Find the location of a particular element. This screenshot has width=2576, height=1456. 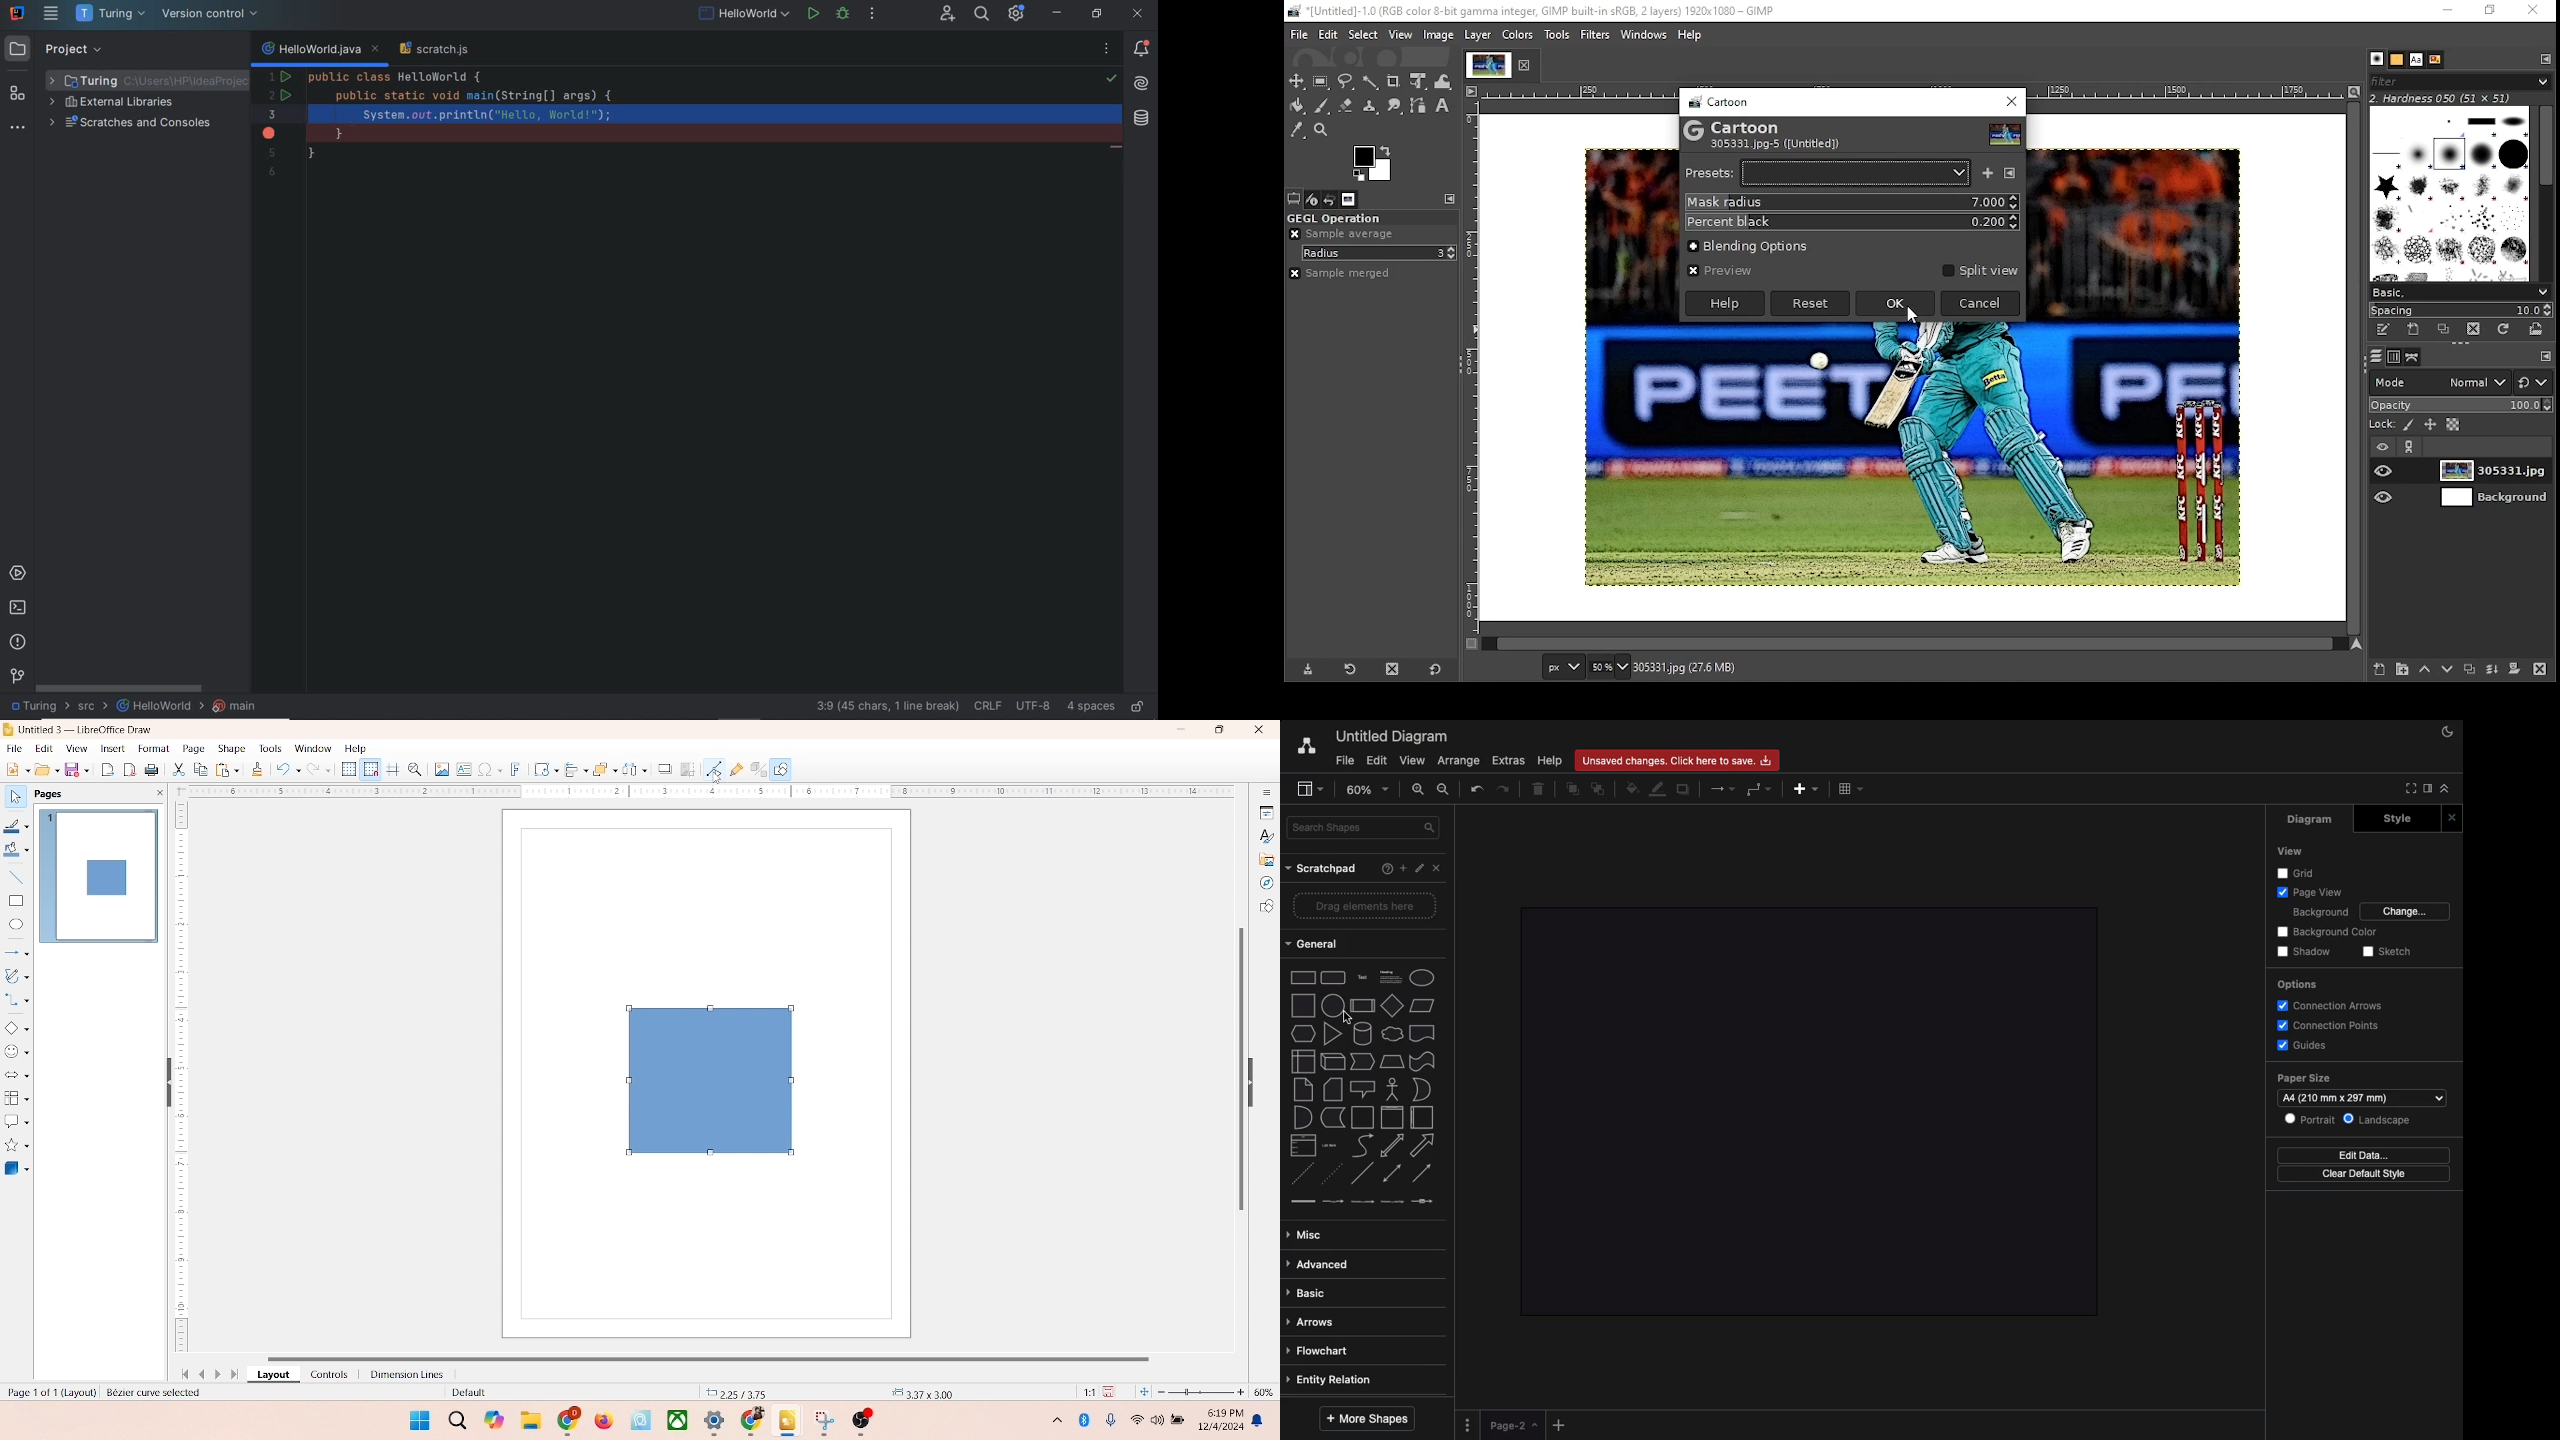

Arrows is located at coordinates (1315, 1324).